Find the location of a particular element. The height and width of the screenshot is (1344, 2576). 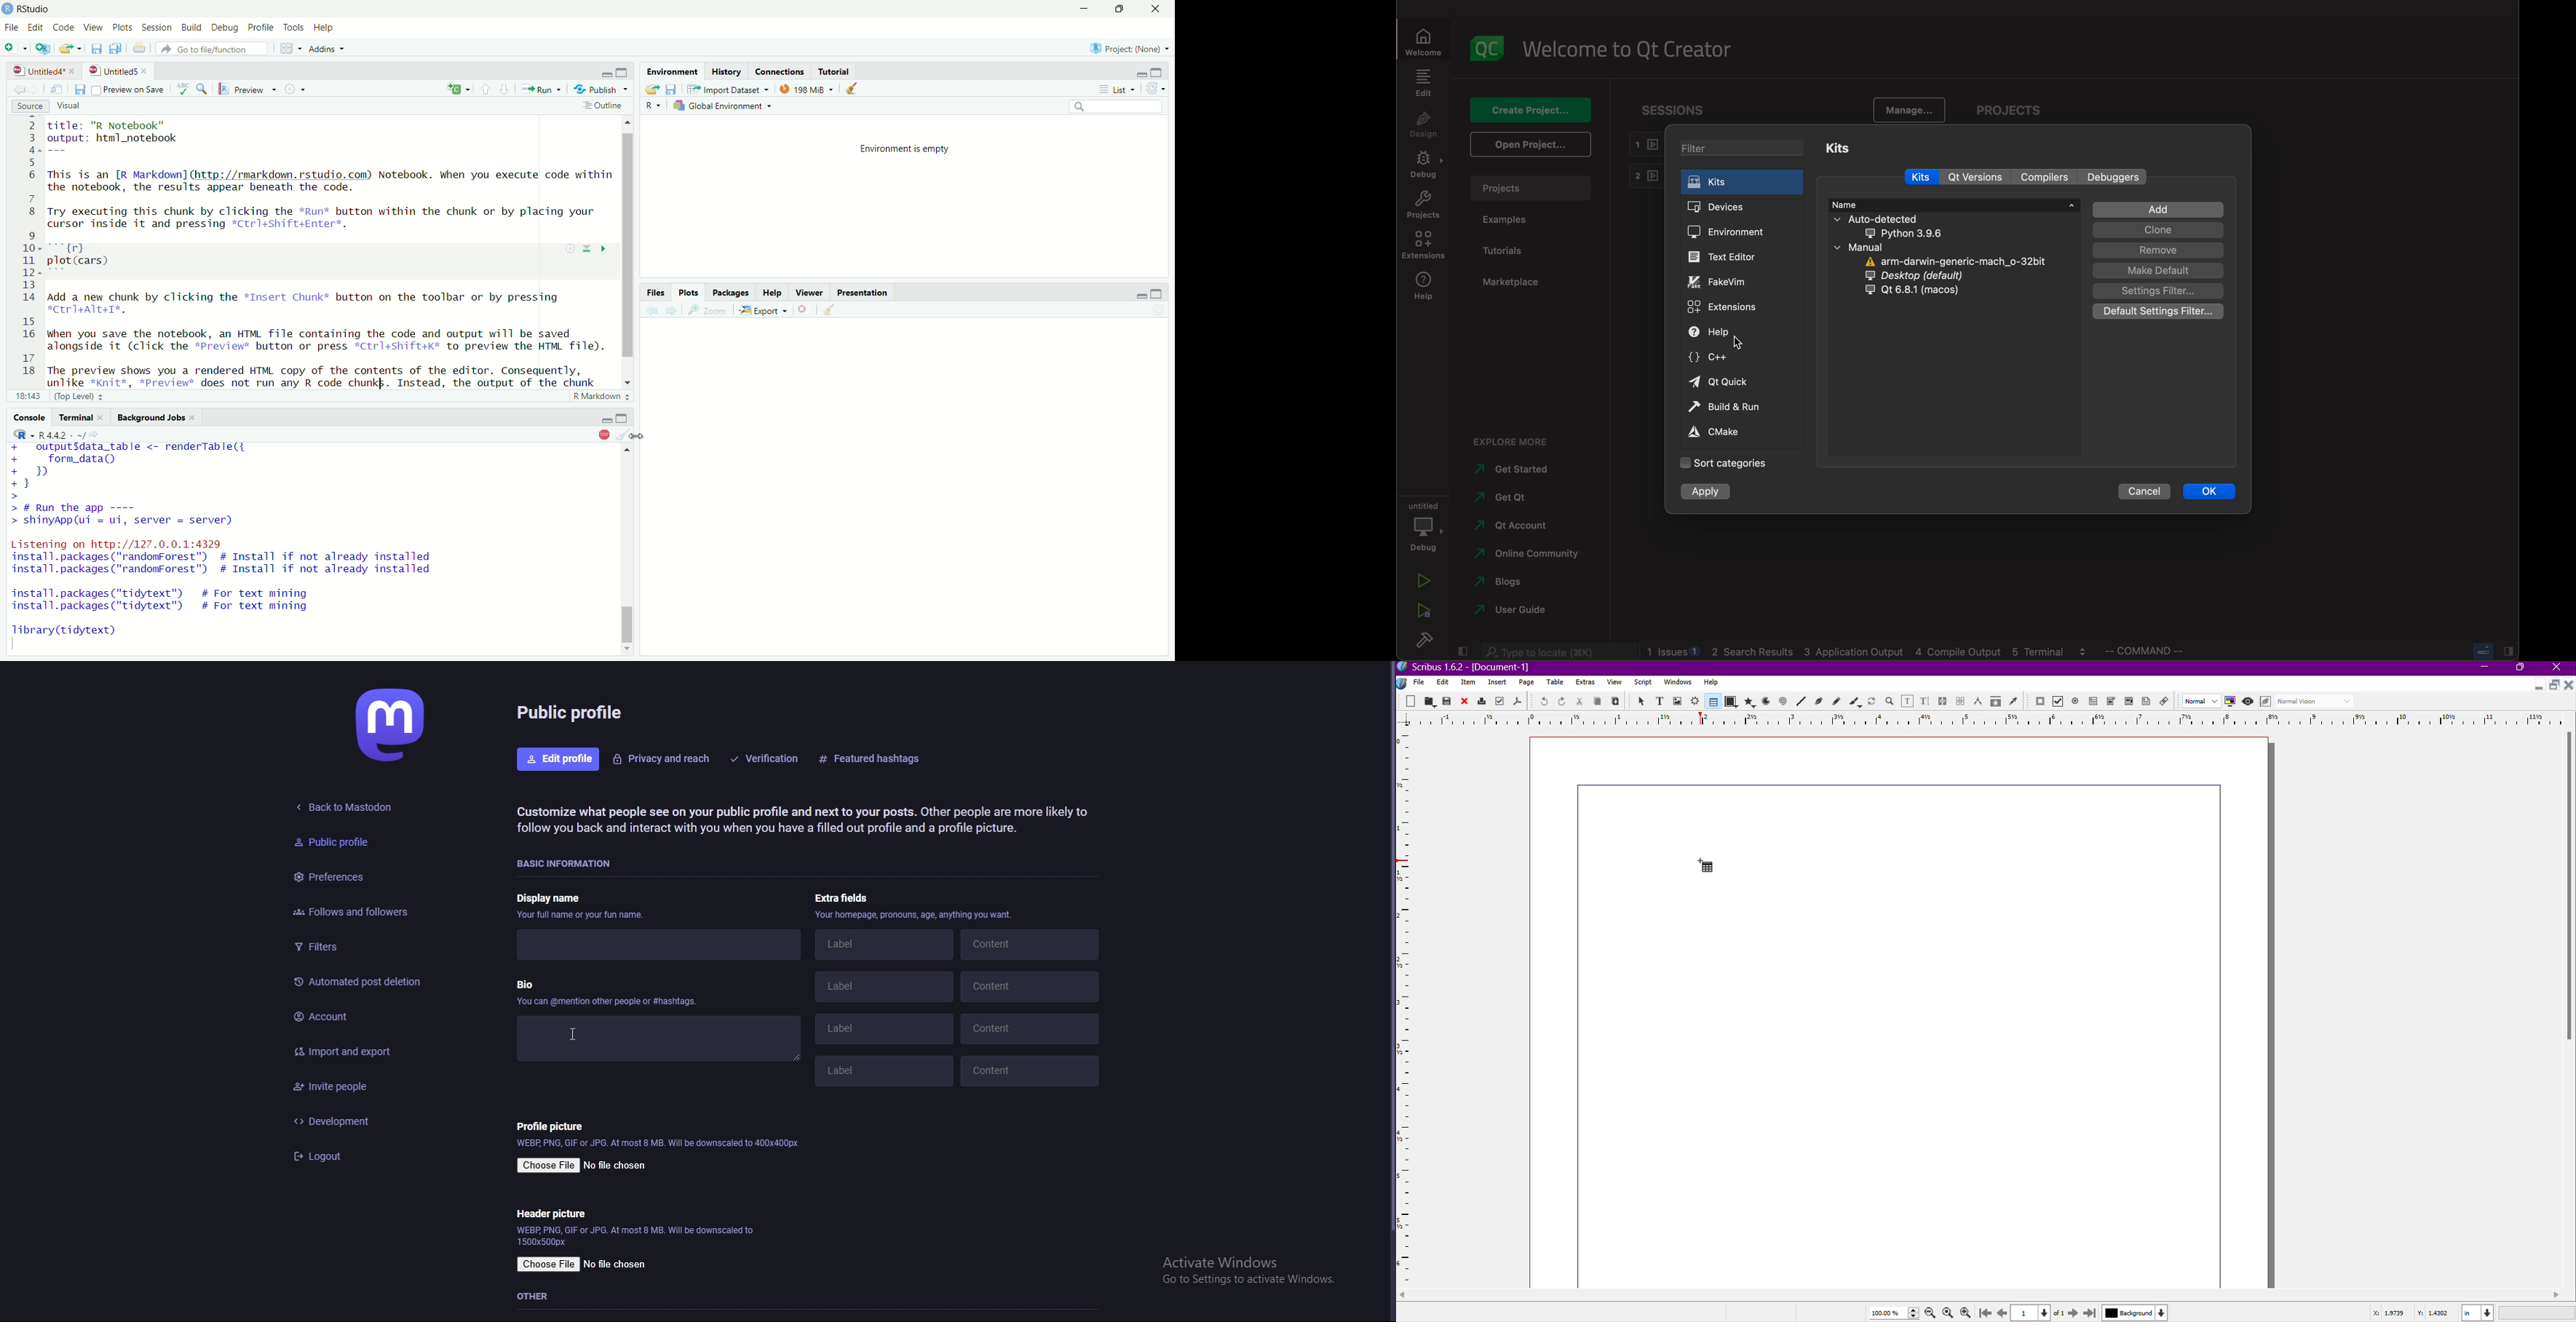

View is located at coordinates (92, 28).